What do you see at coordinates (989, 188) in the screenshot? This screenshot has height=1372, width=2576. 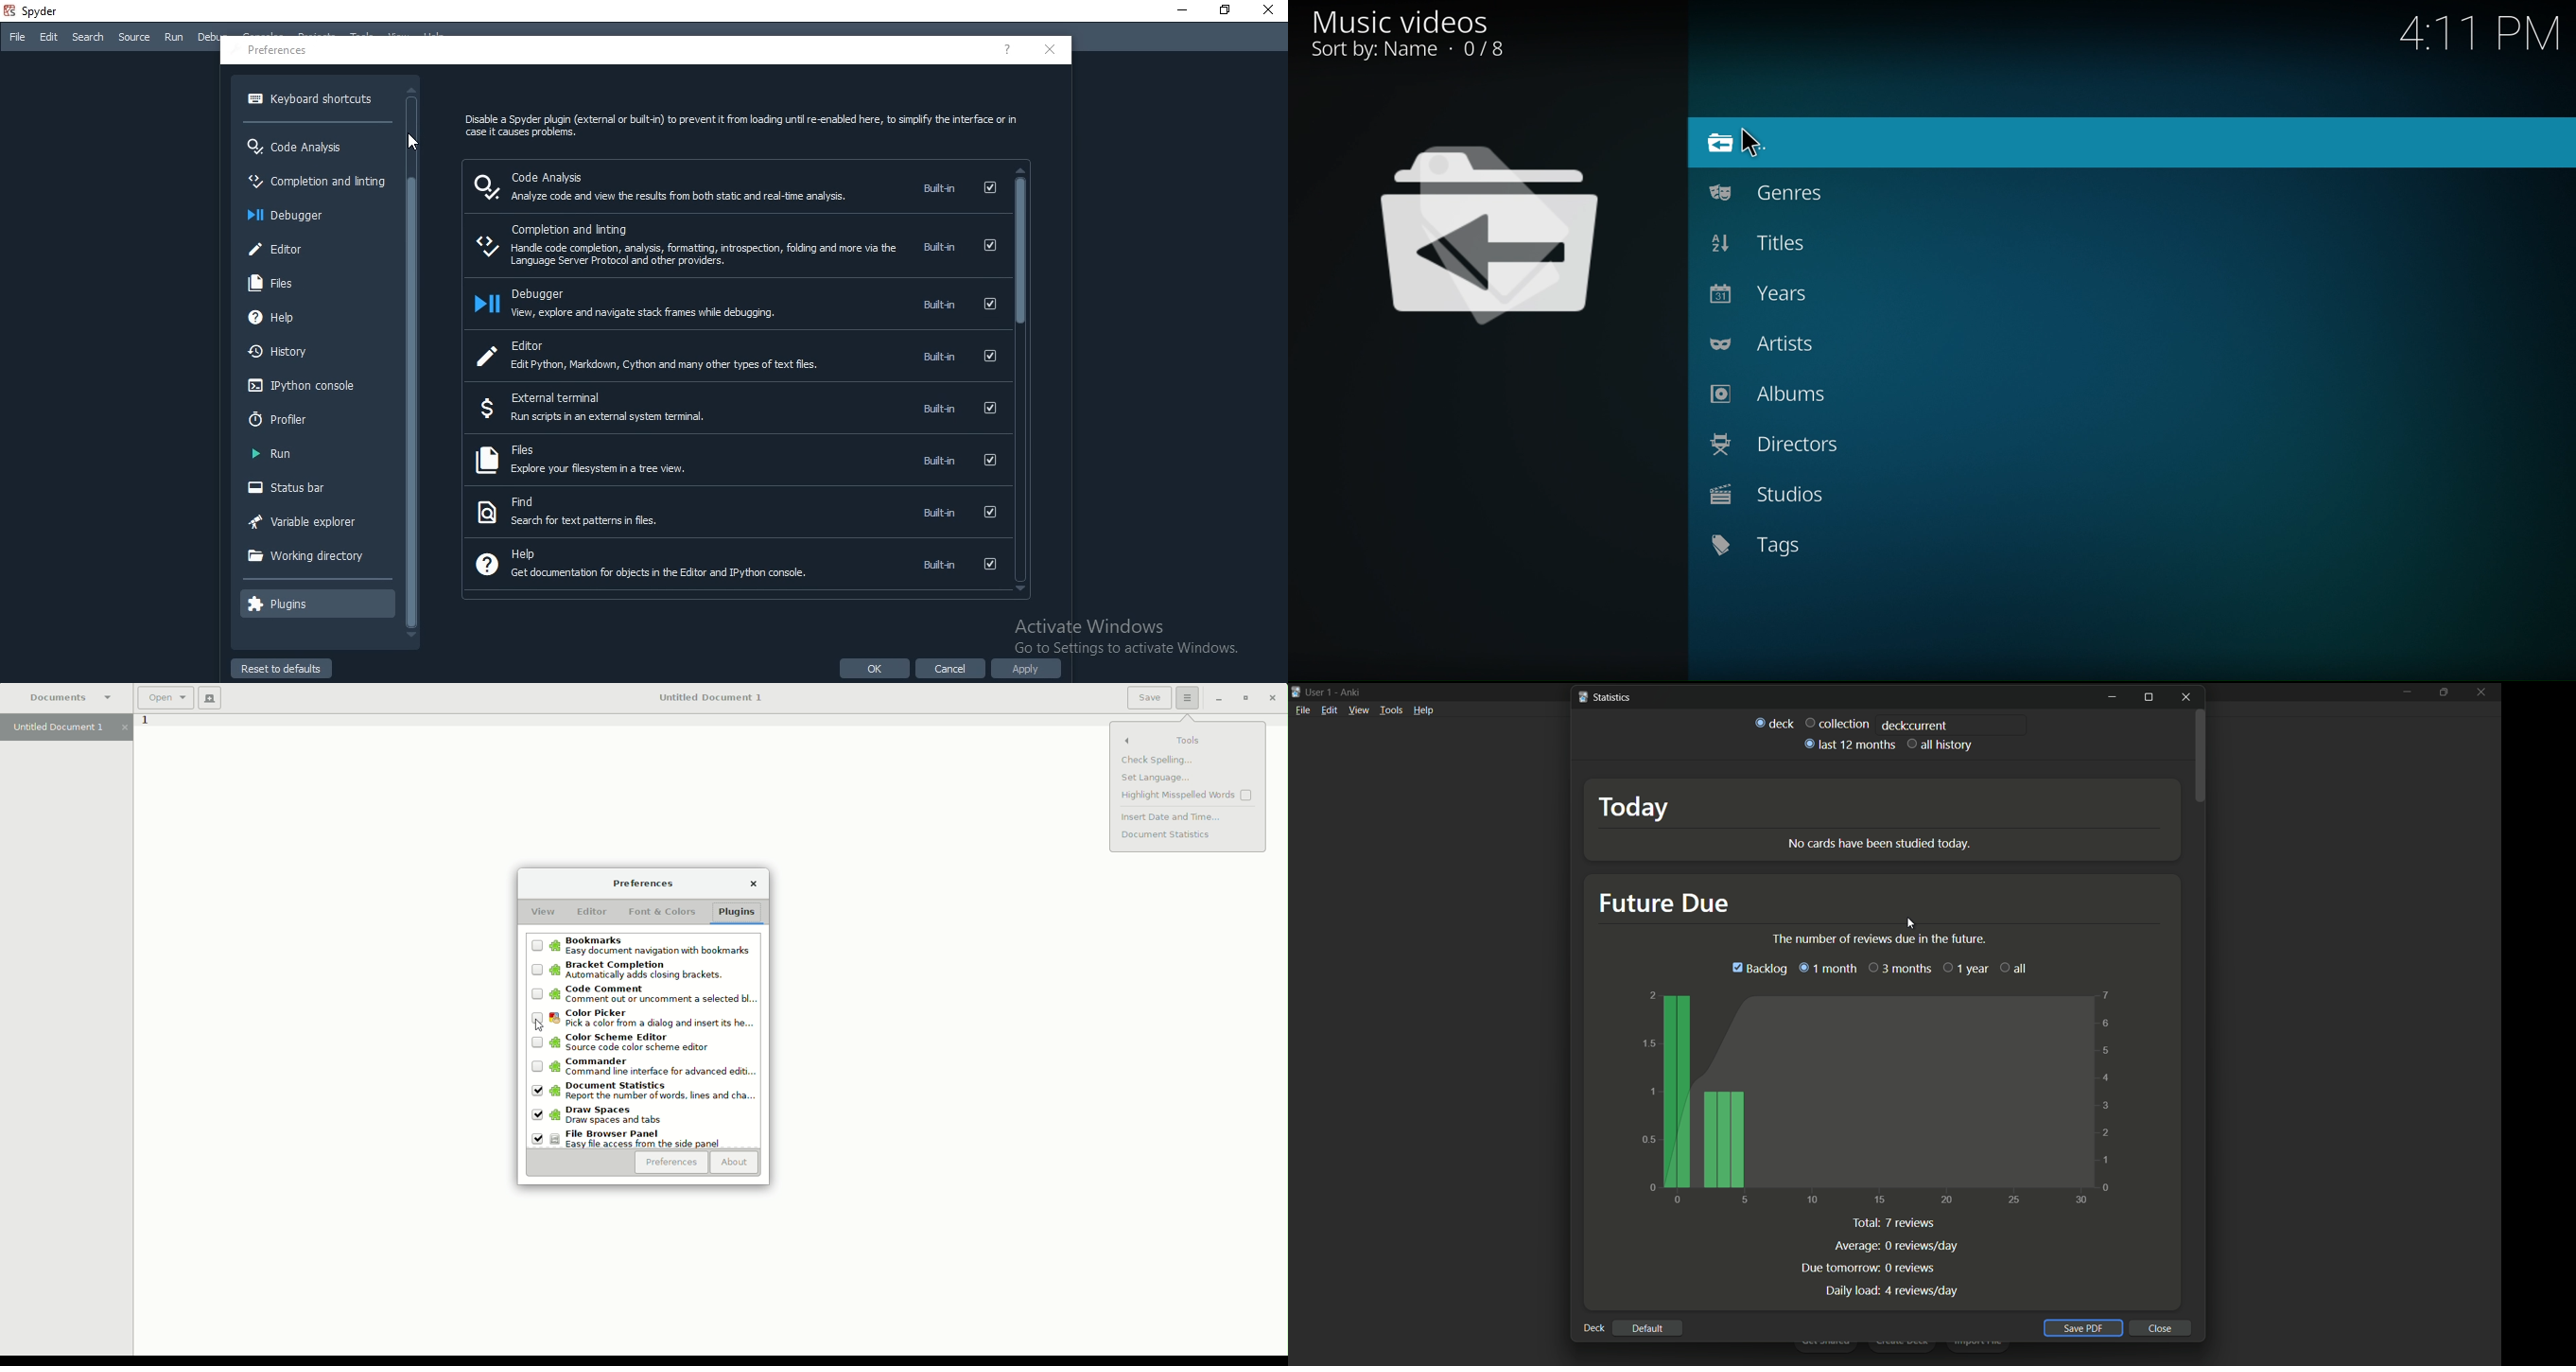 I see `checkbox` at bounding box center [989, 188].